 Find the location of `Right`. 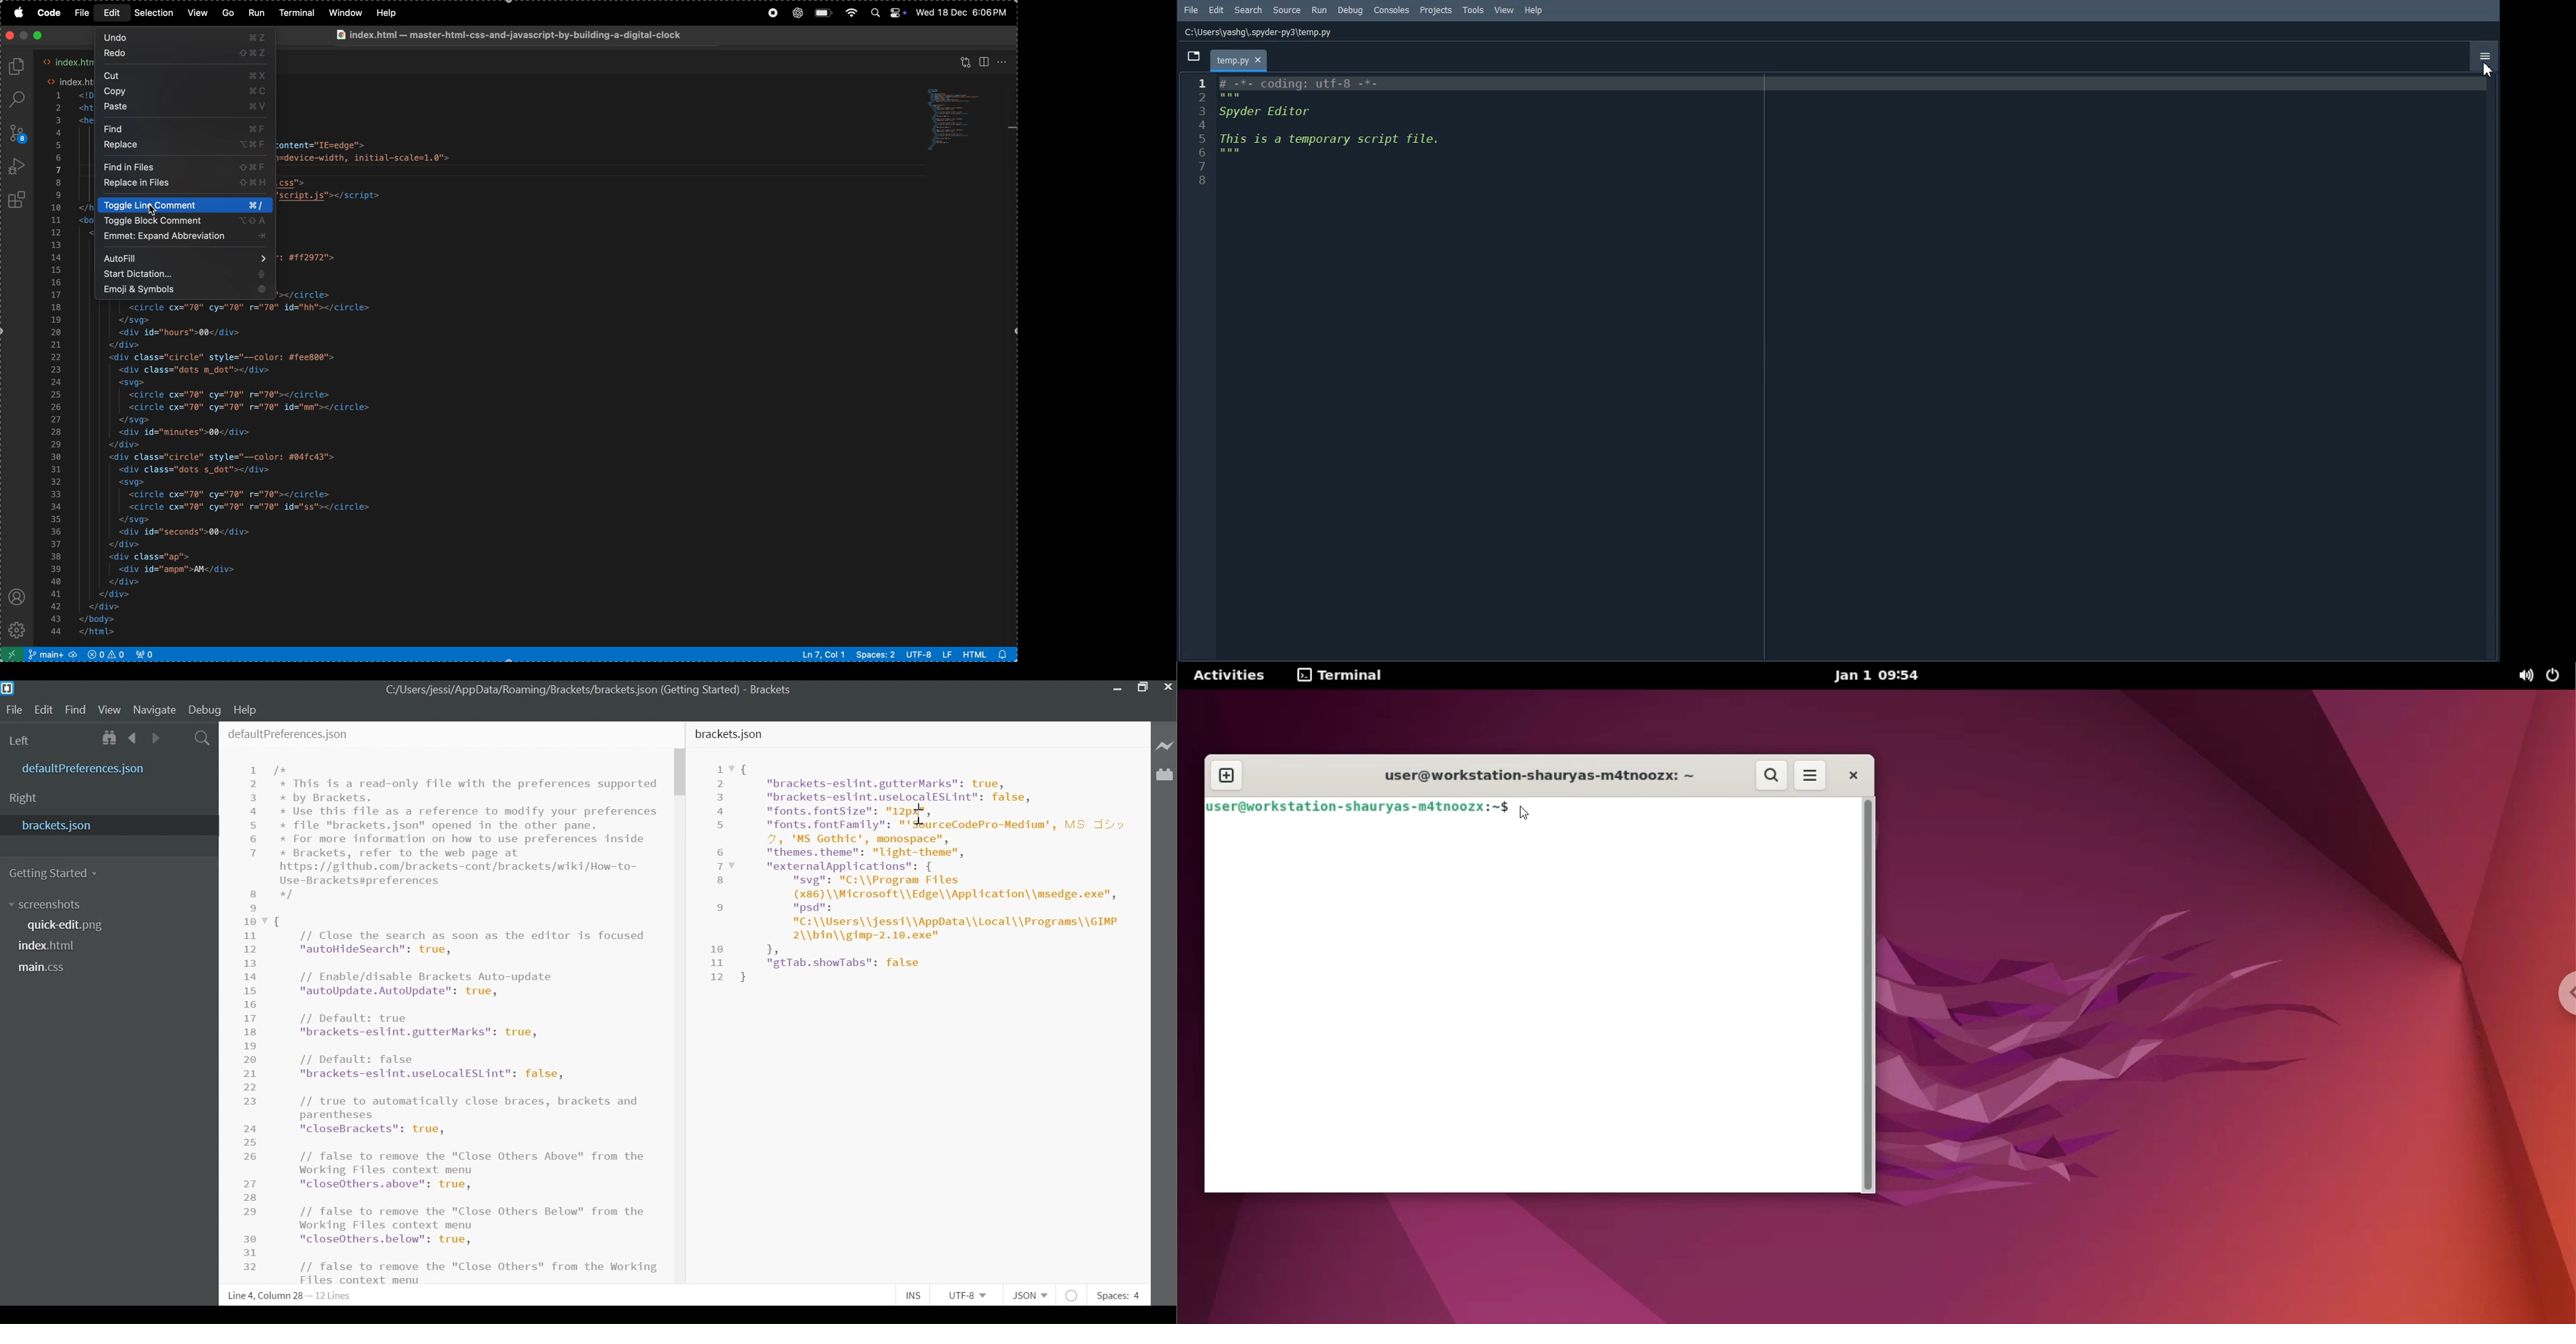

Right is located at coordinates (24, 798).